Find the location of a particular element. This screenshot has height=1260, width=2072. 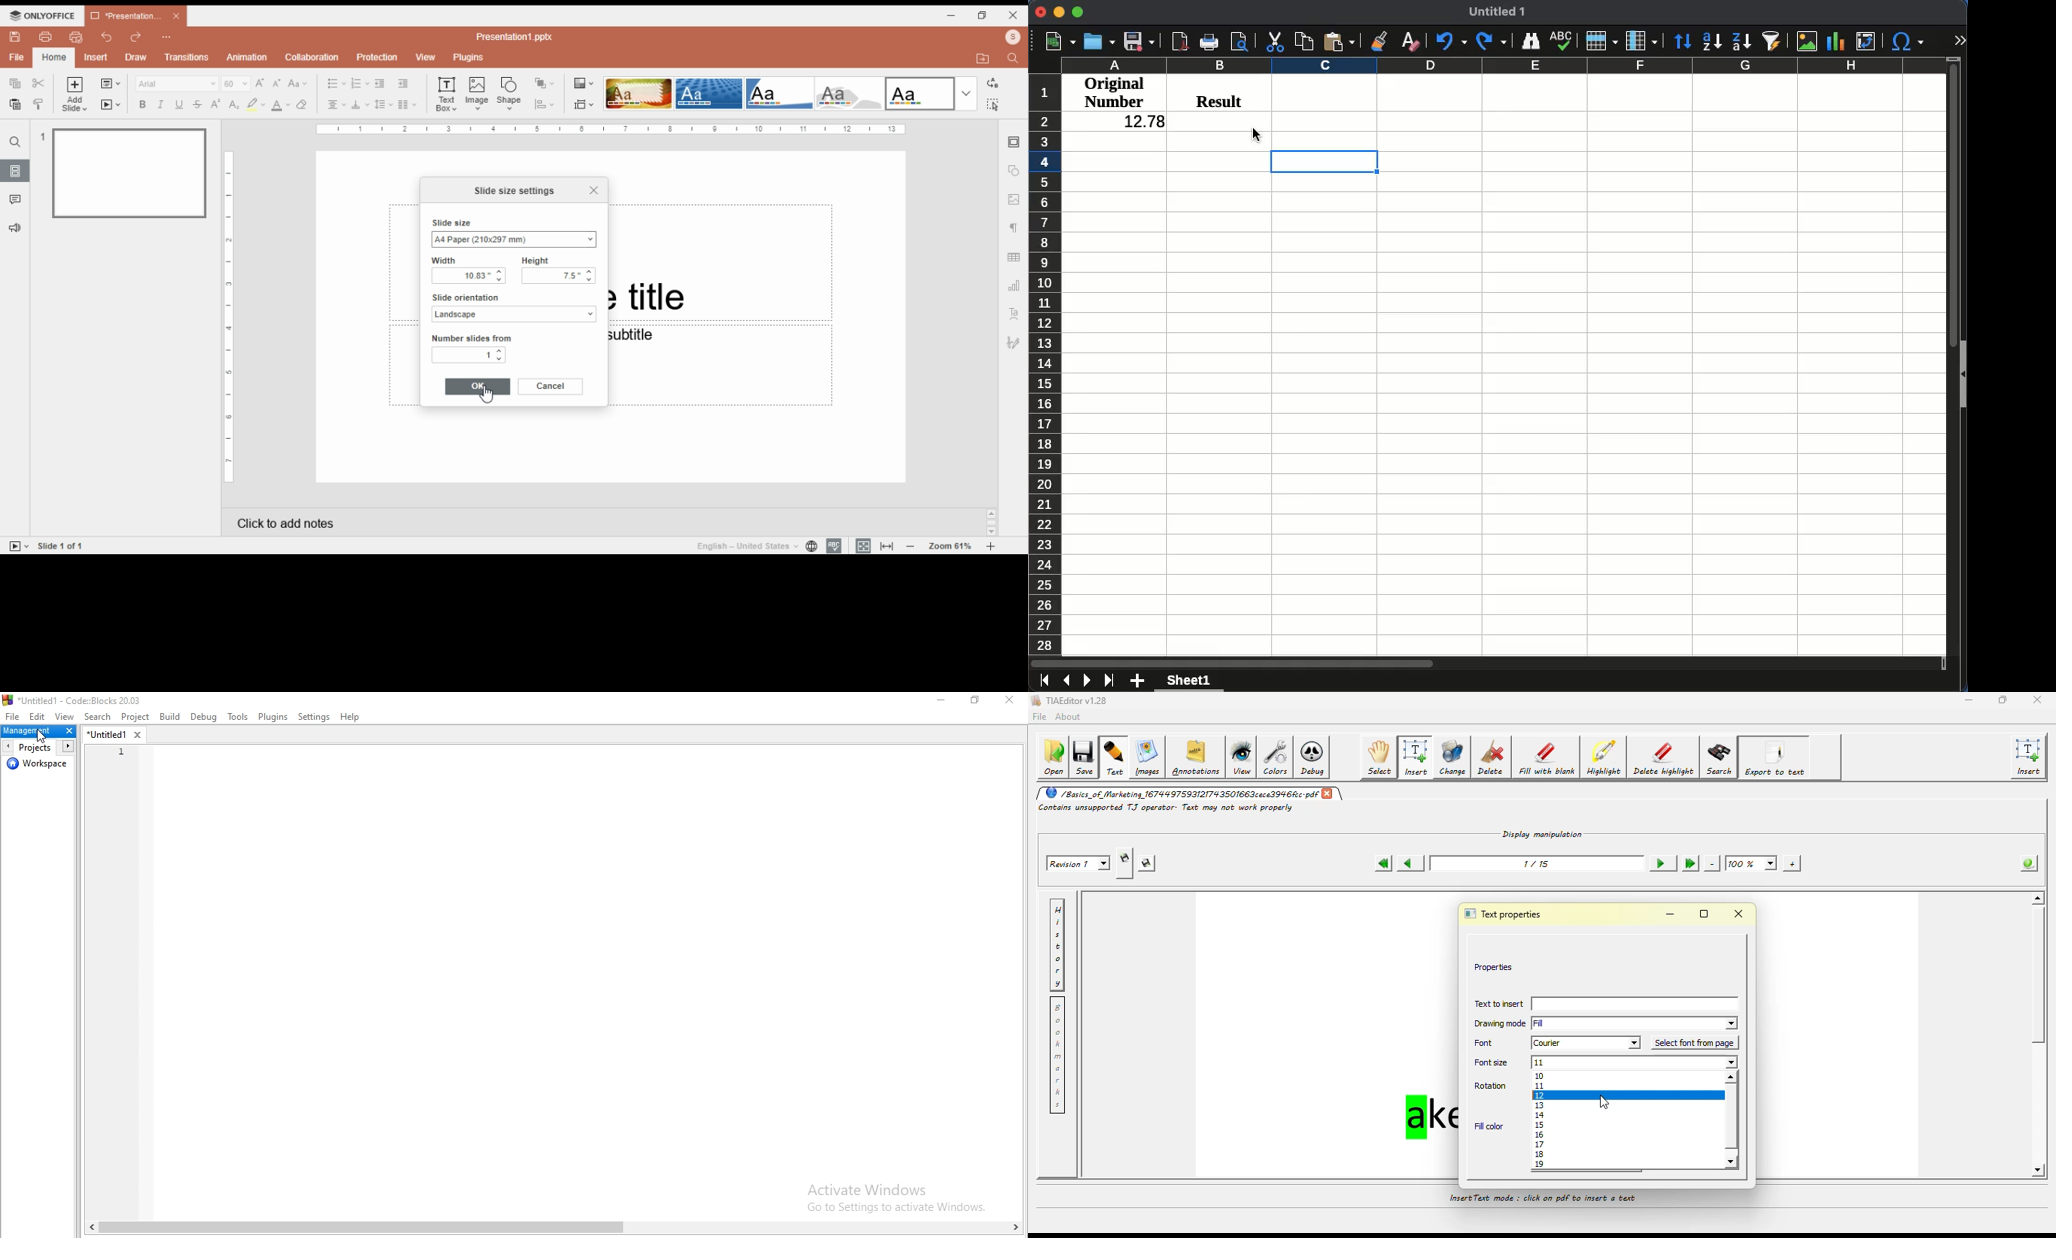

close is located at coordinates (1014, 14).